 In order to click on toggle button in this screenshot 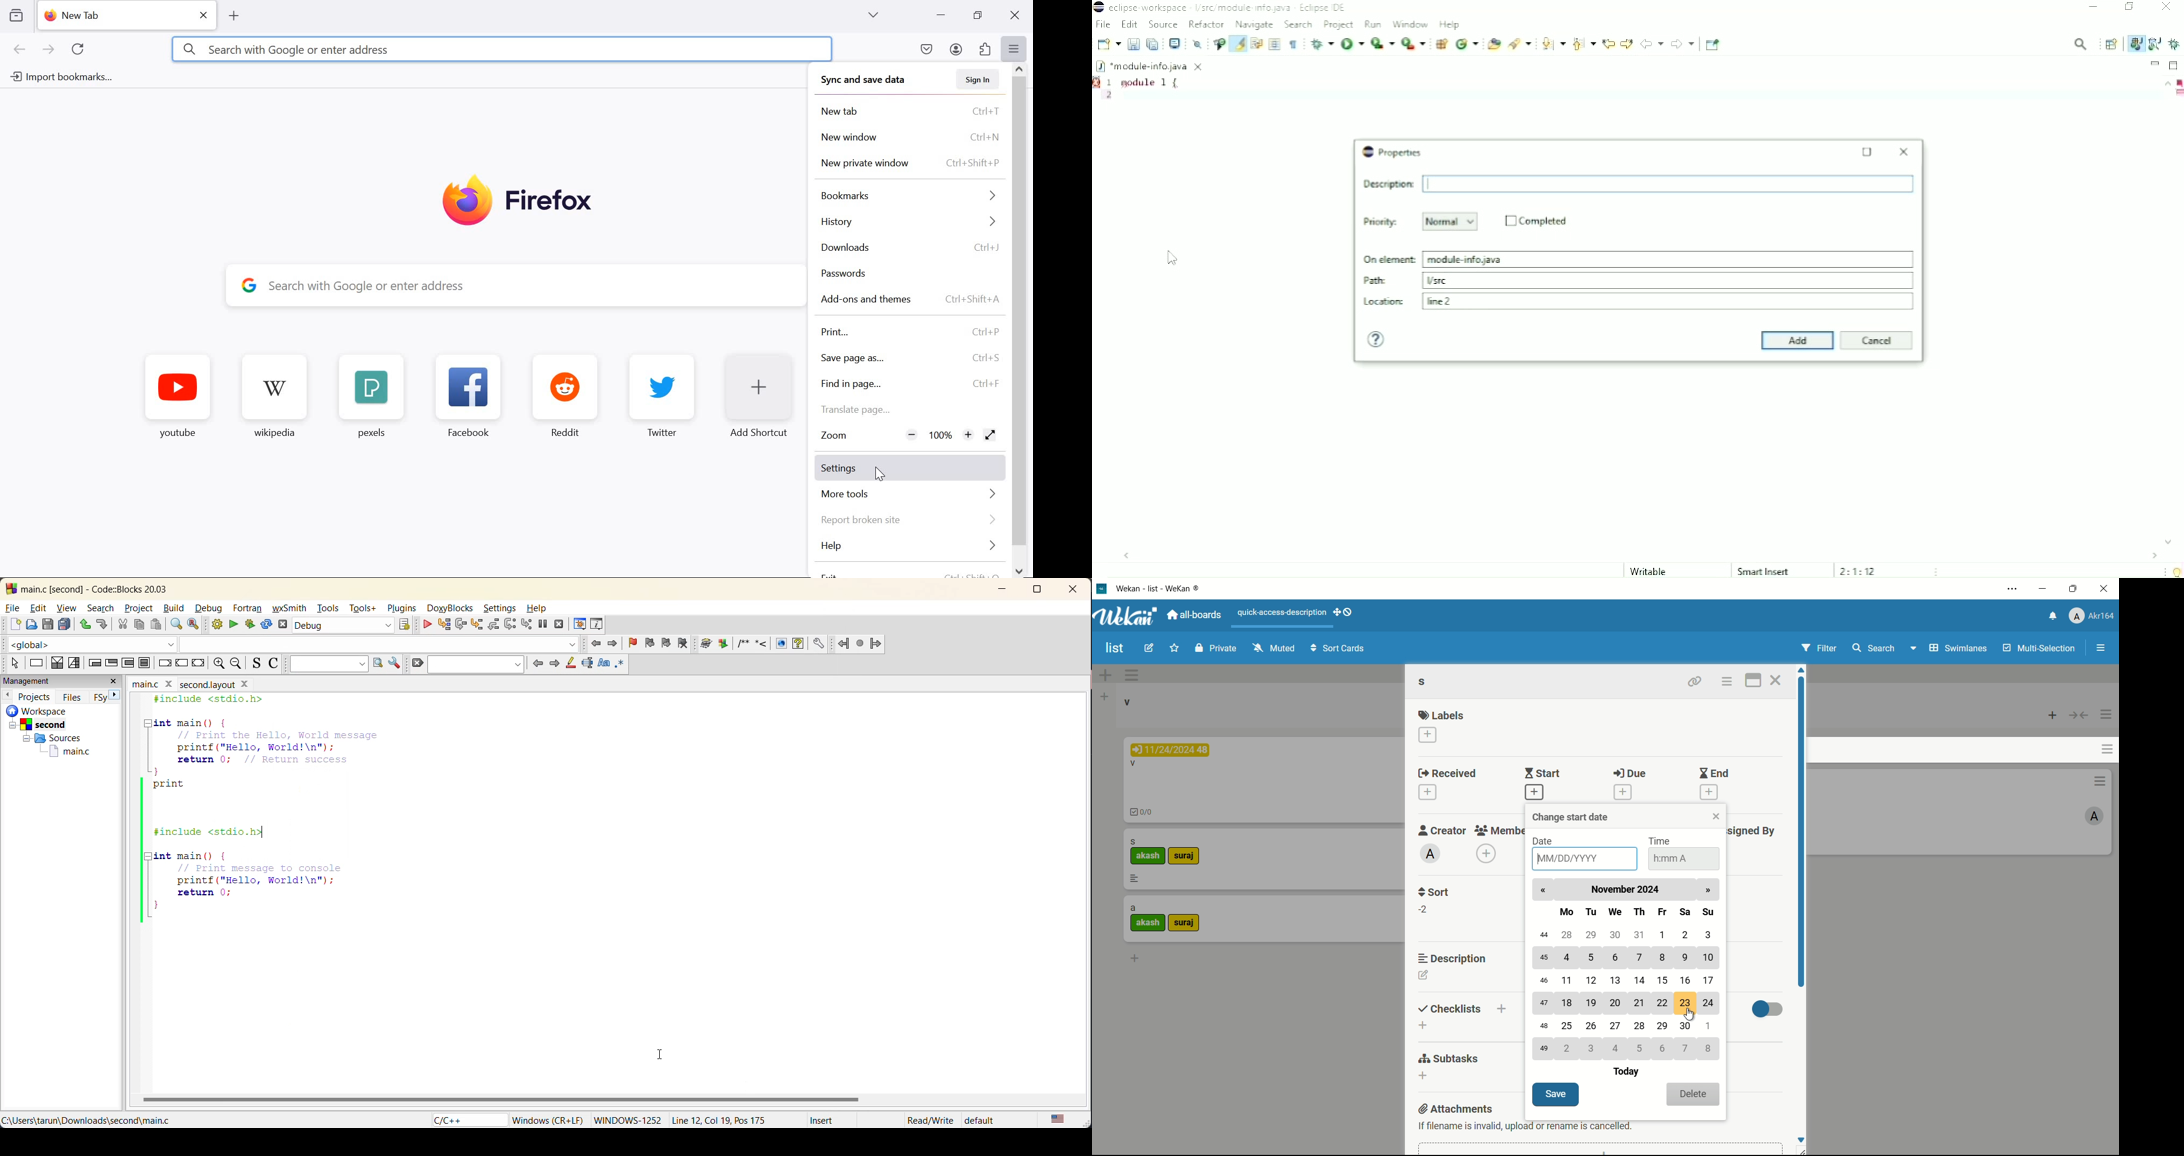, I will do `click(1768, 1010)`.